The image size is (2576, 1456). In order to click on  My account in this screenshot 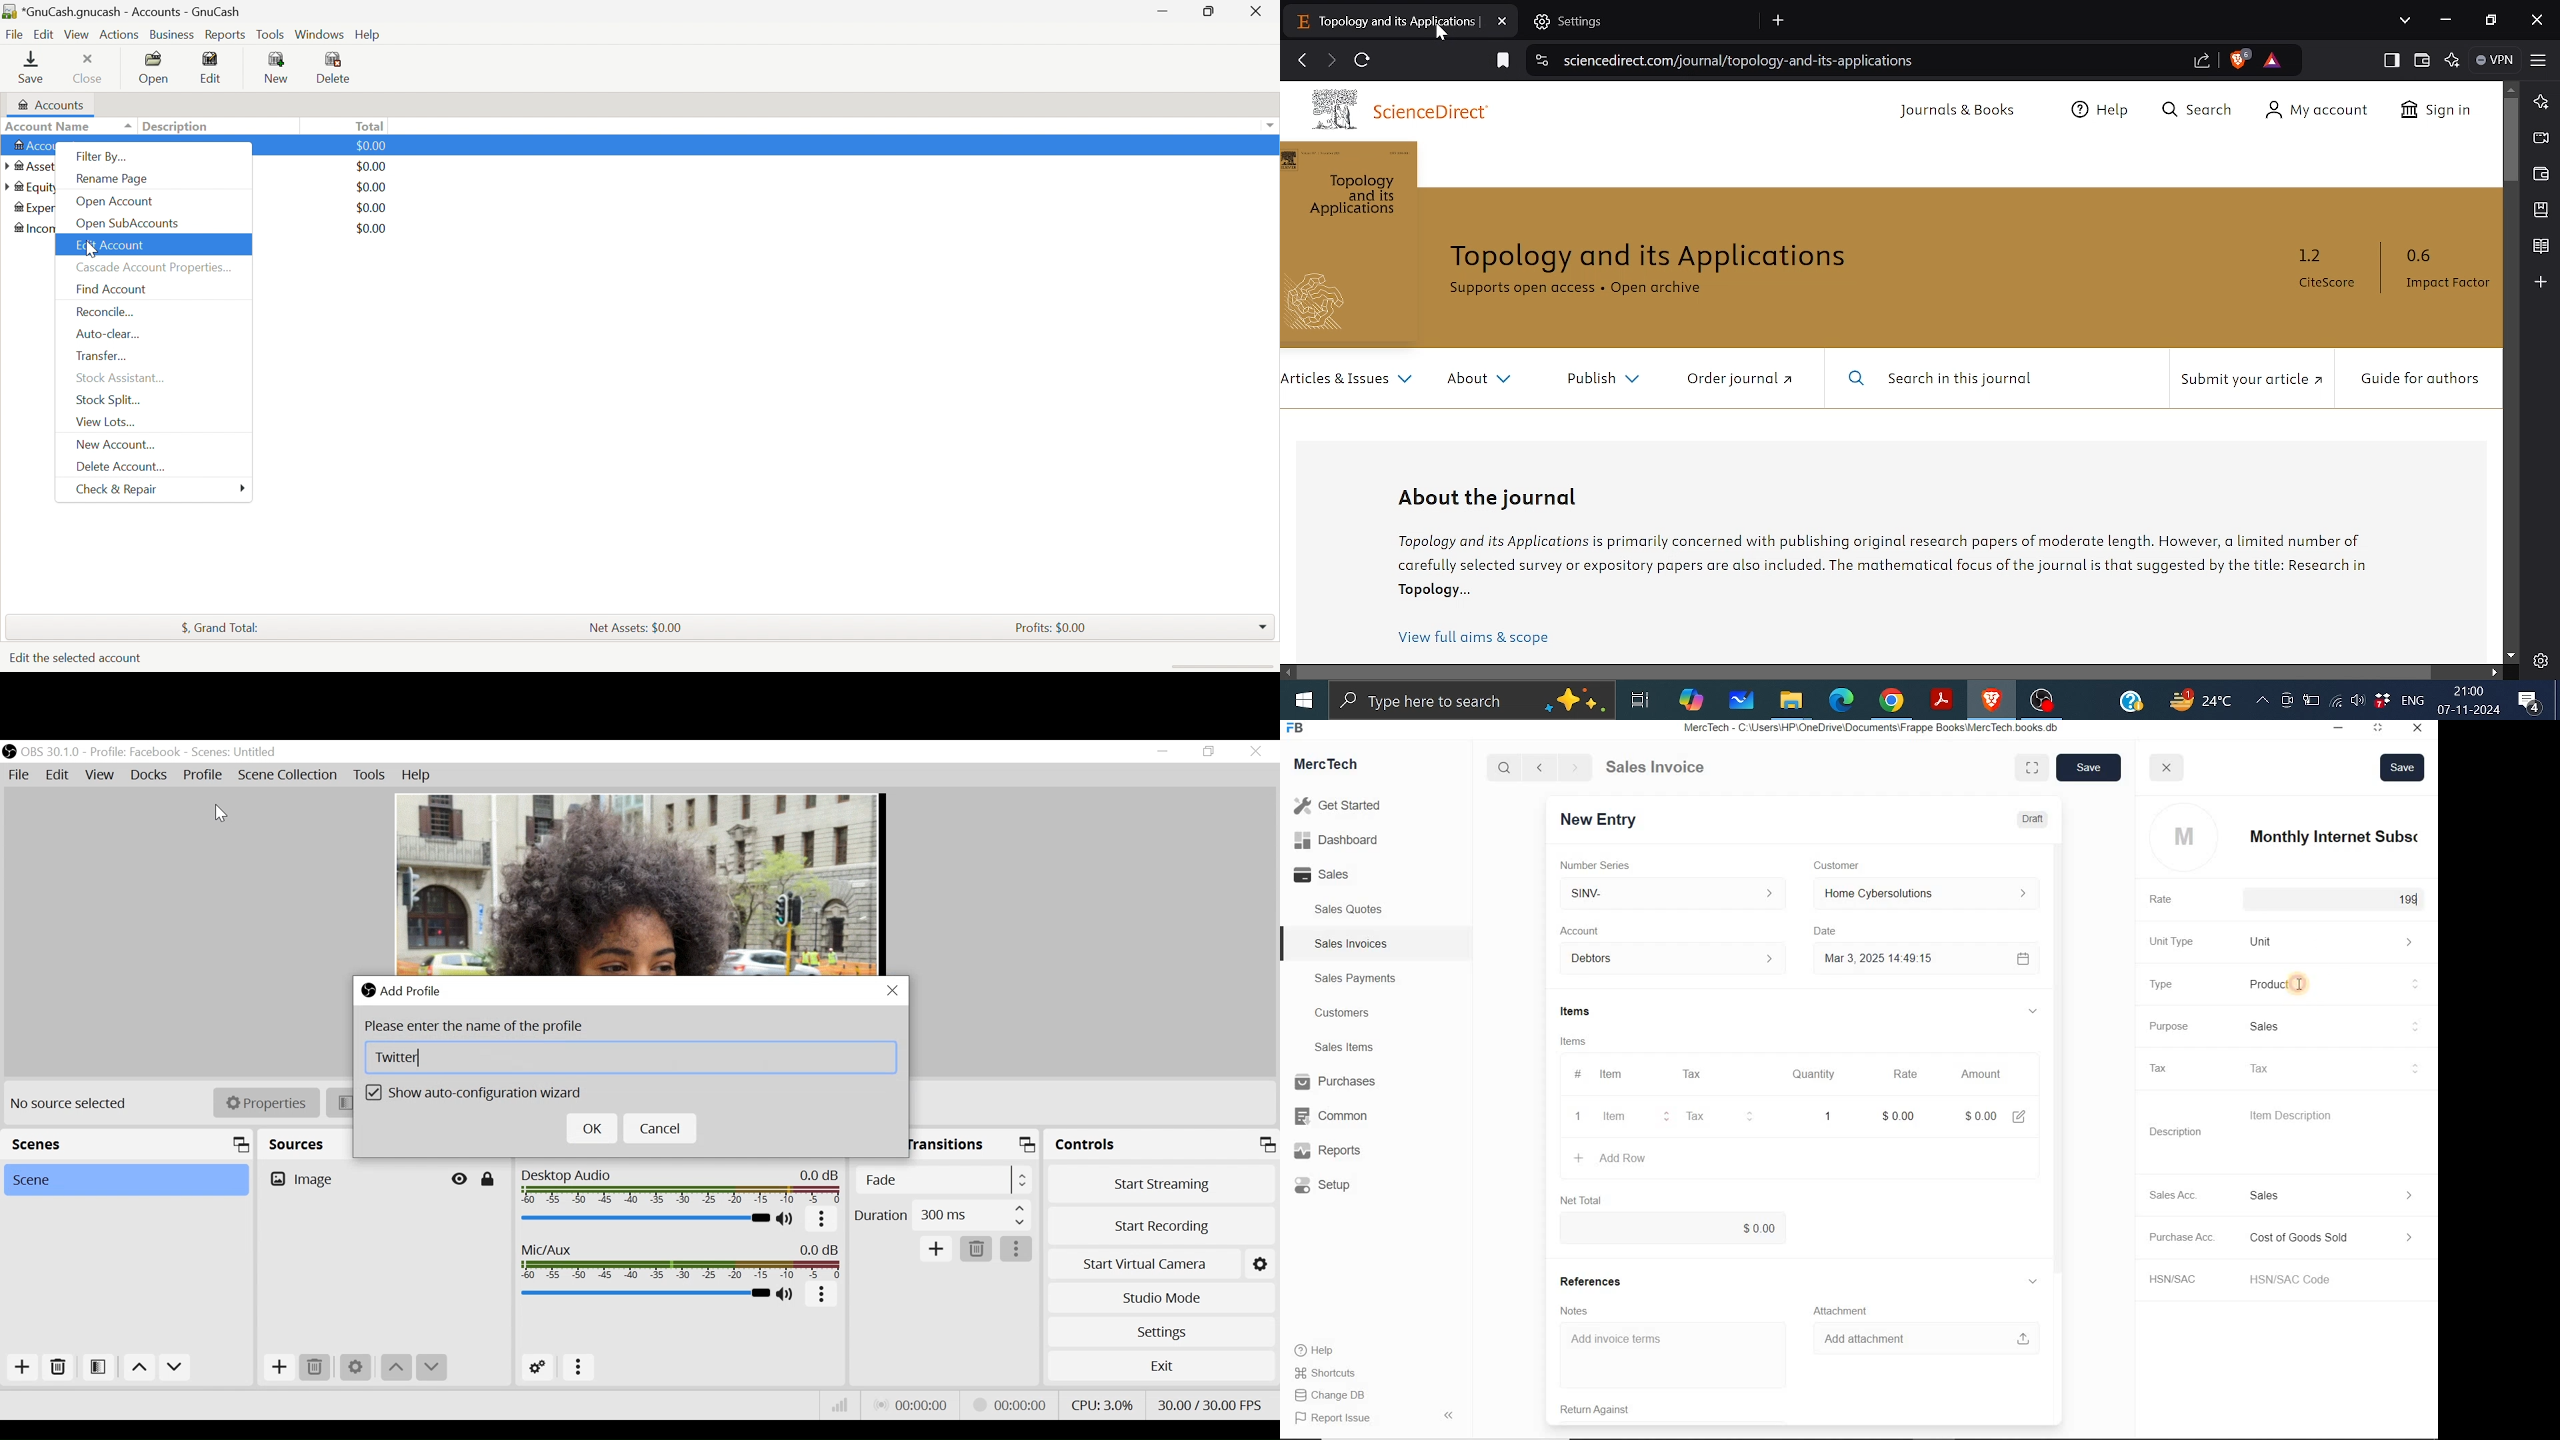, I will do `click(2316, 112)`.